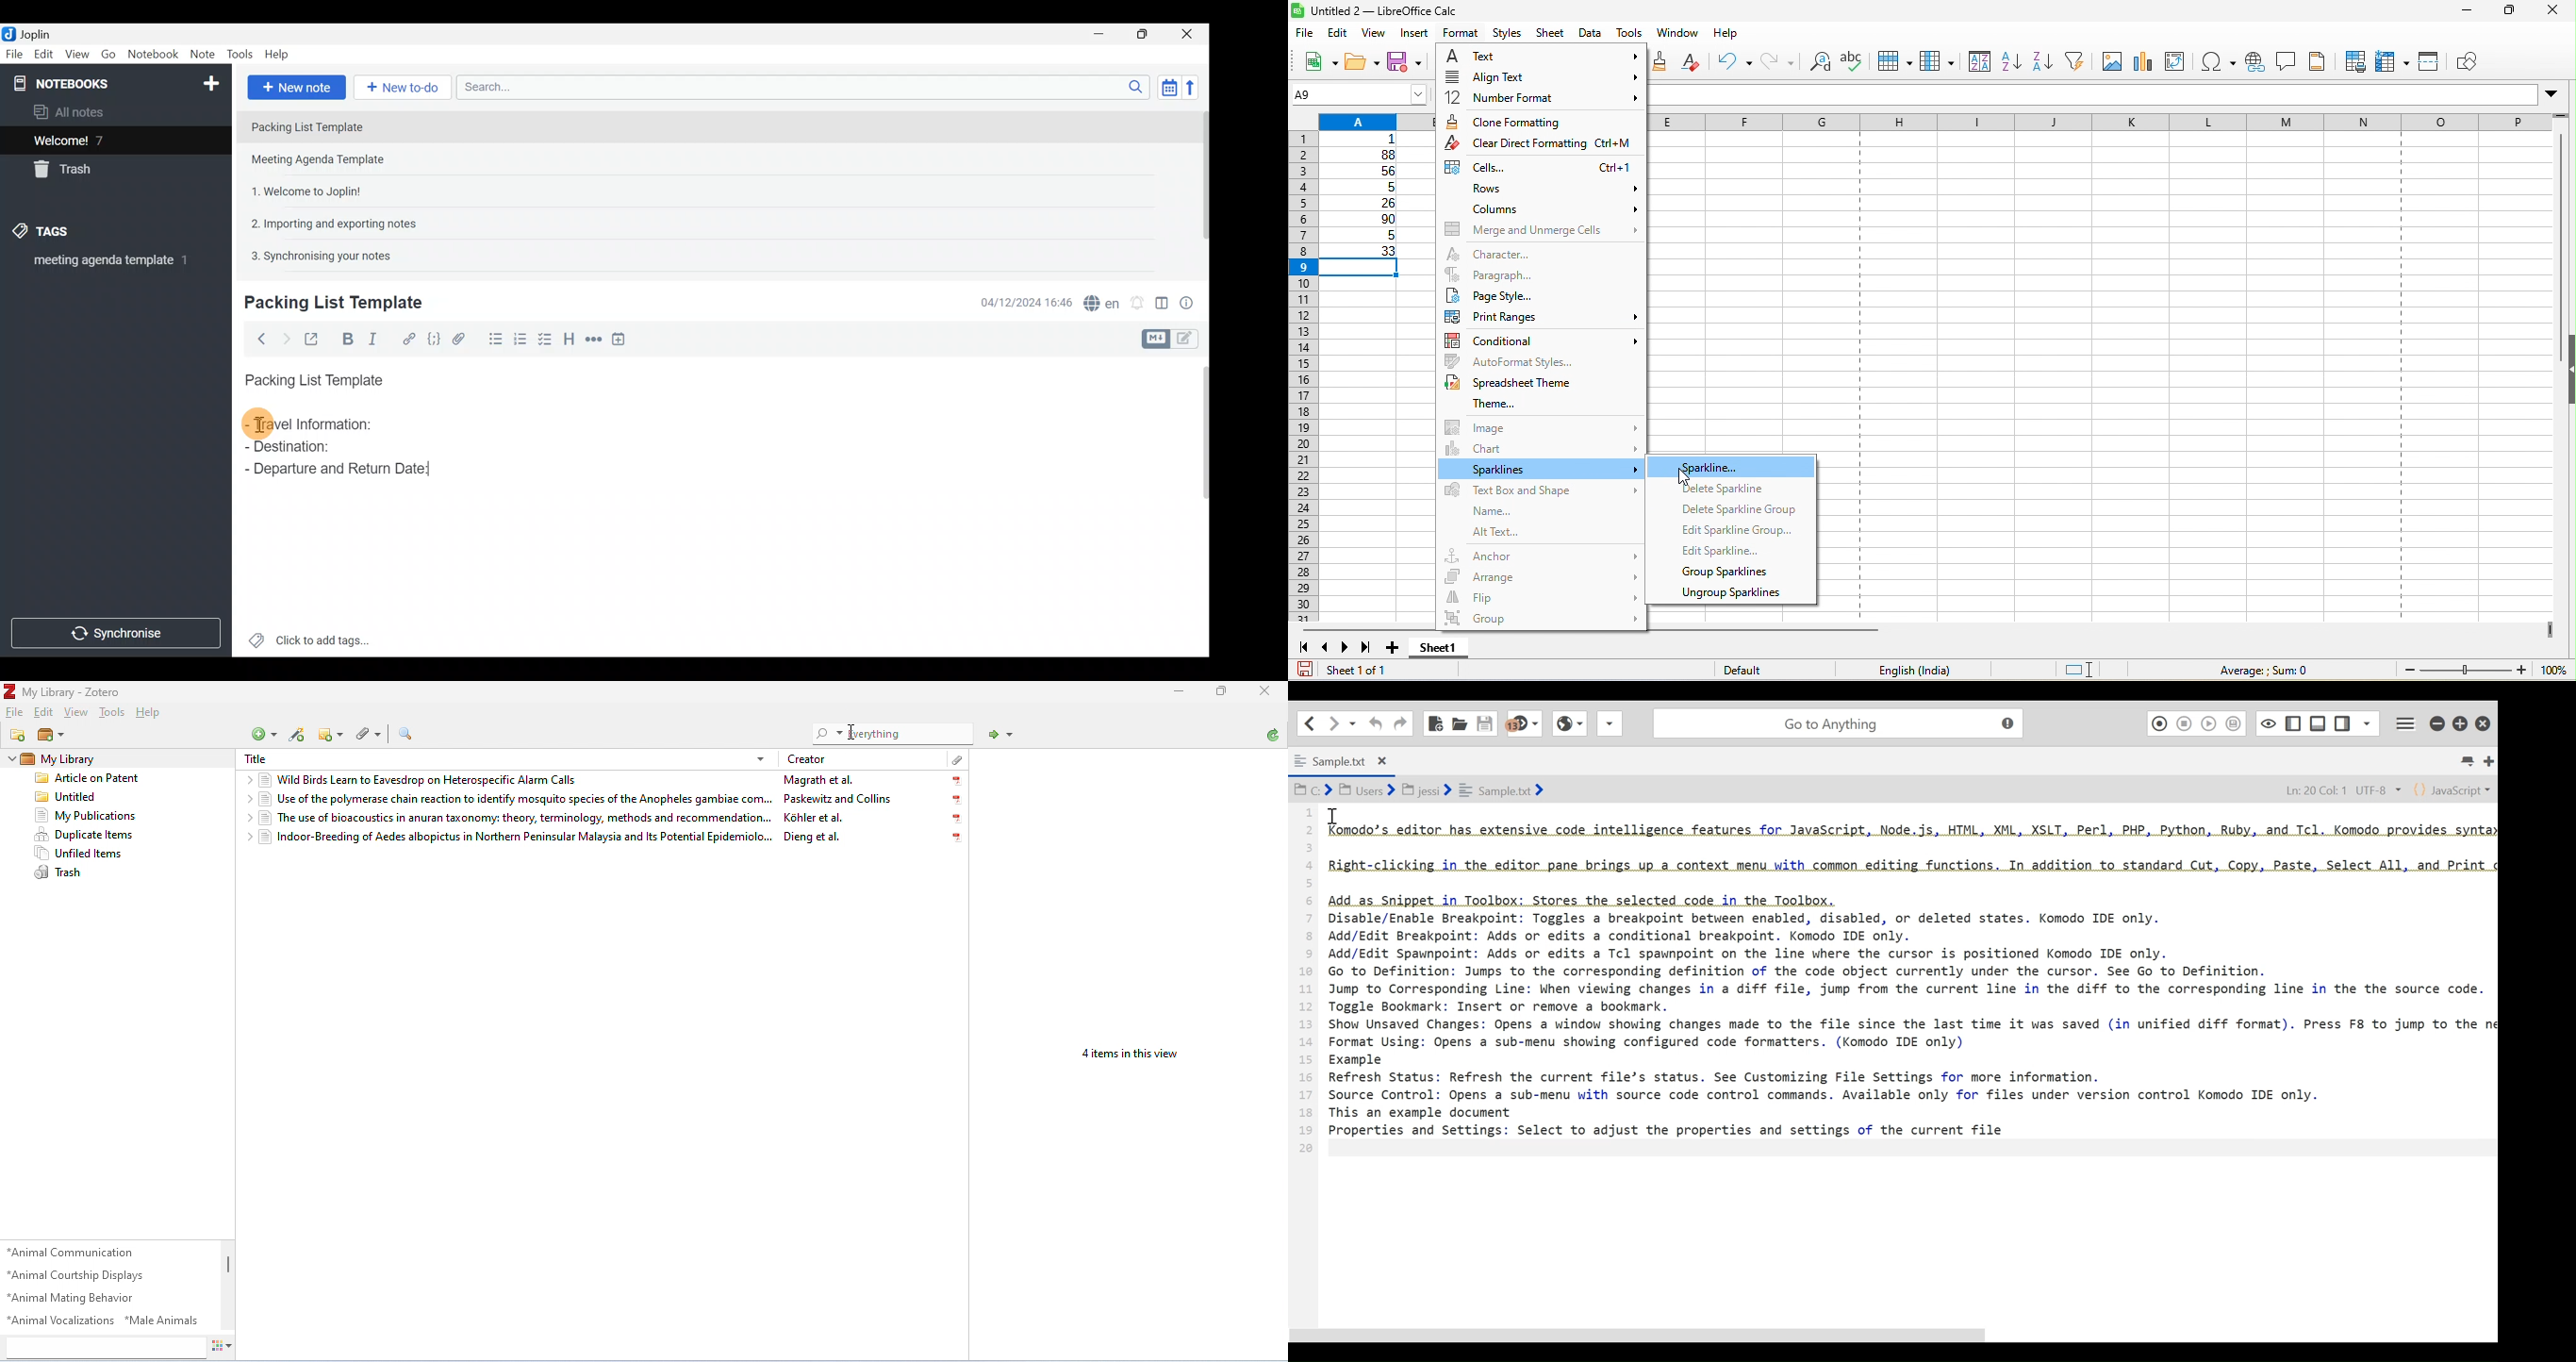 Image resolution: width=2576 pixels, height=1372 pixels. What do you see at coordinates (1539, 168) in the screenshot?
I see `cells Ctrl+1` at bounding box center [1539, 168].